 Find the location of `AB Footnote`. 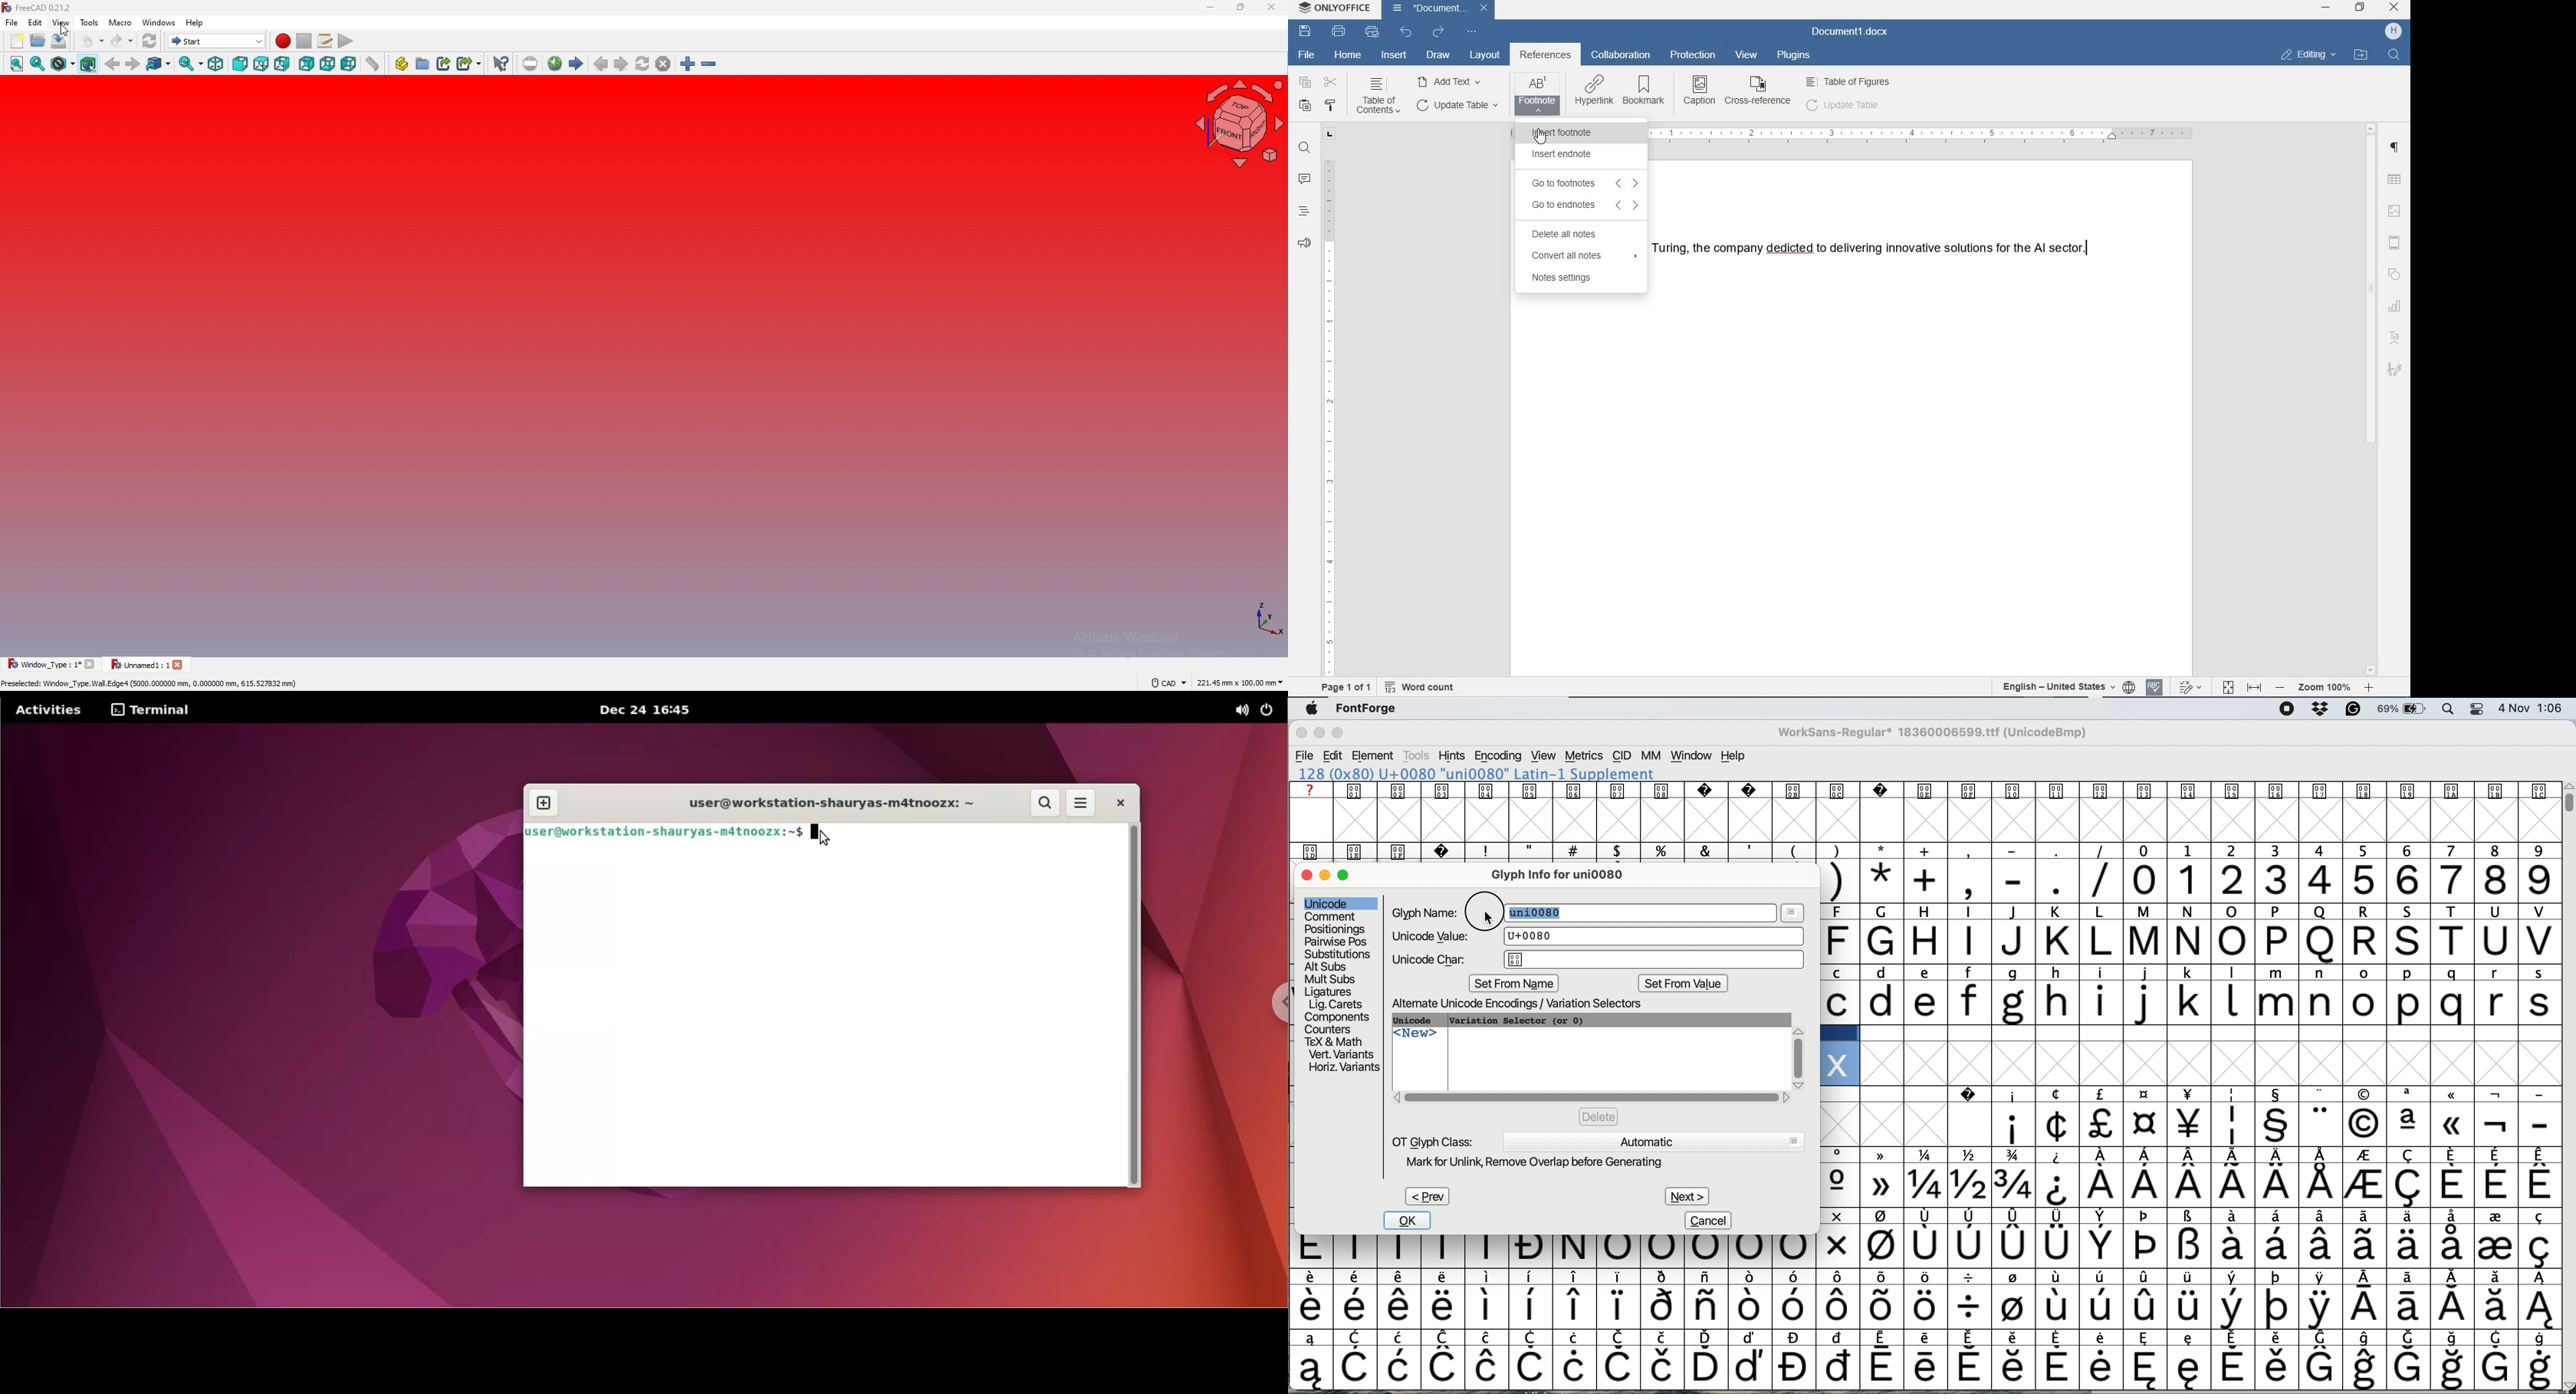

AB Footnote is located at coordinates (1537, 94).